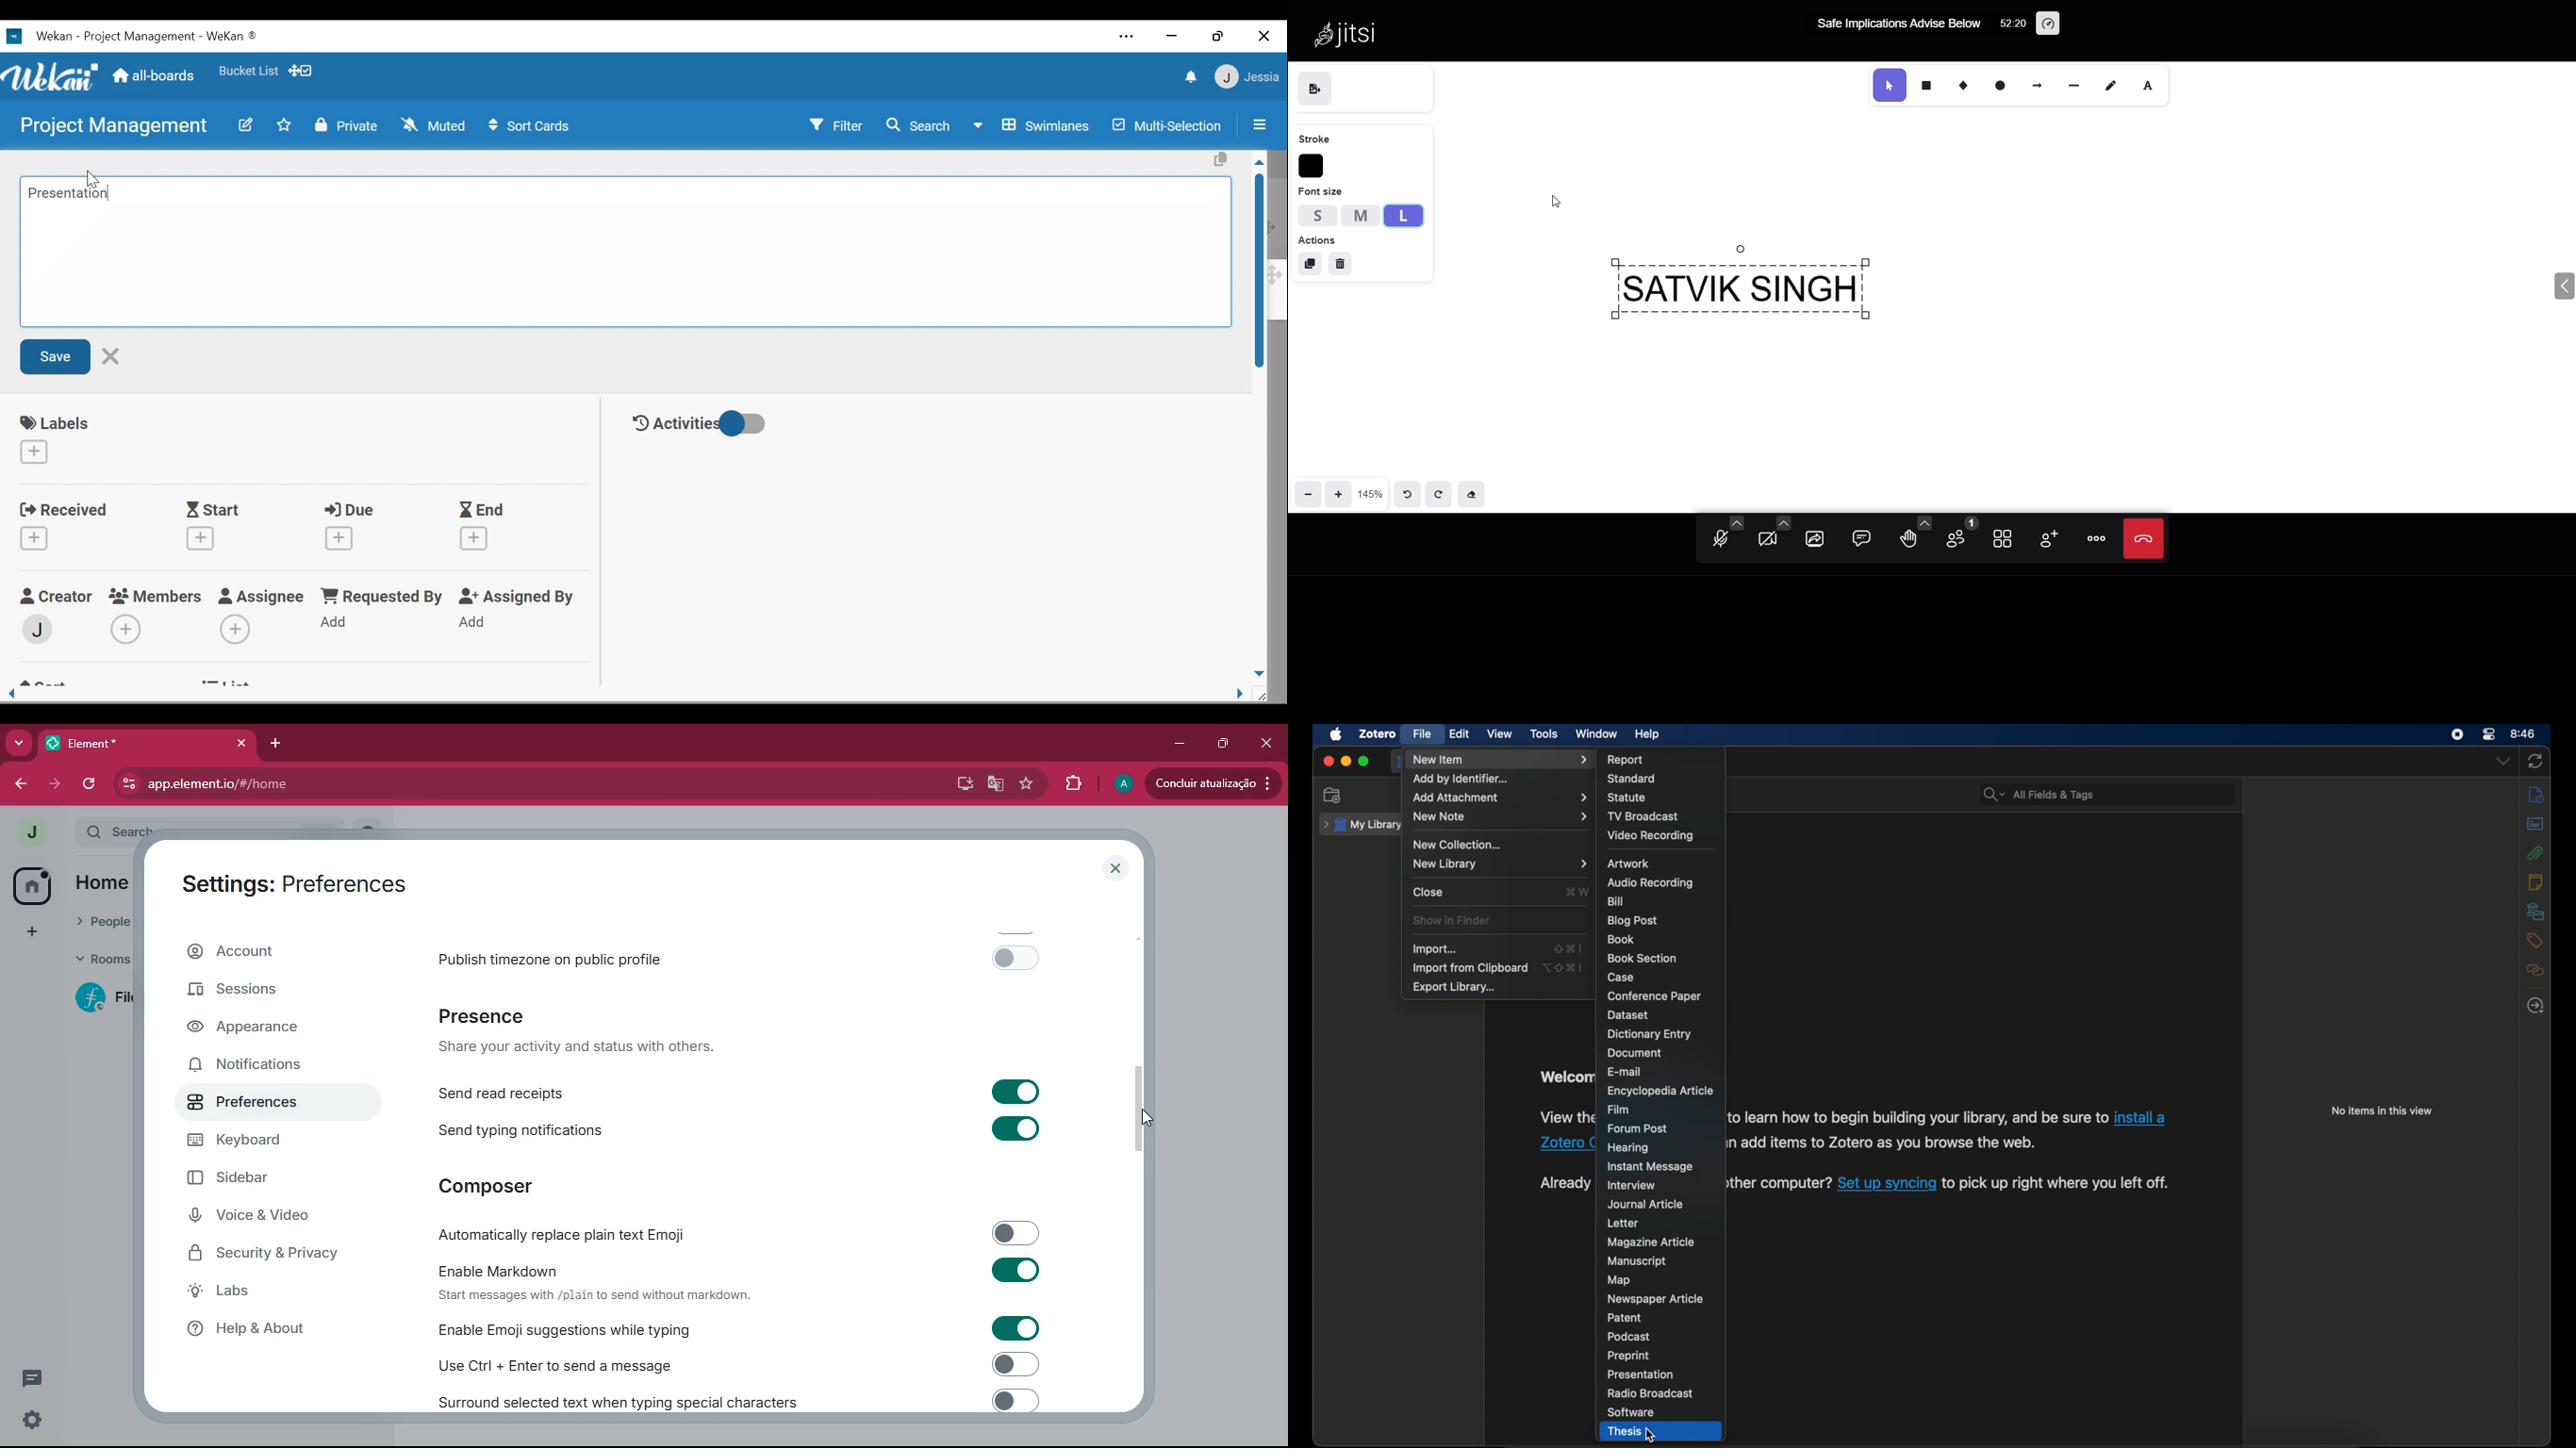 The width and height of the screenshot is (2576, 1456). I want to click on more, so click(19, 743).